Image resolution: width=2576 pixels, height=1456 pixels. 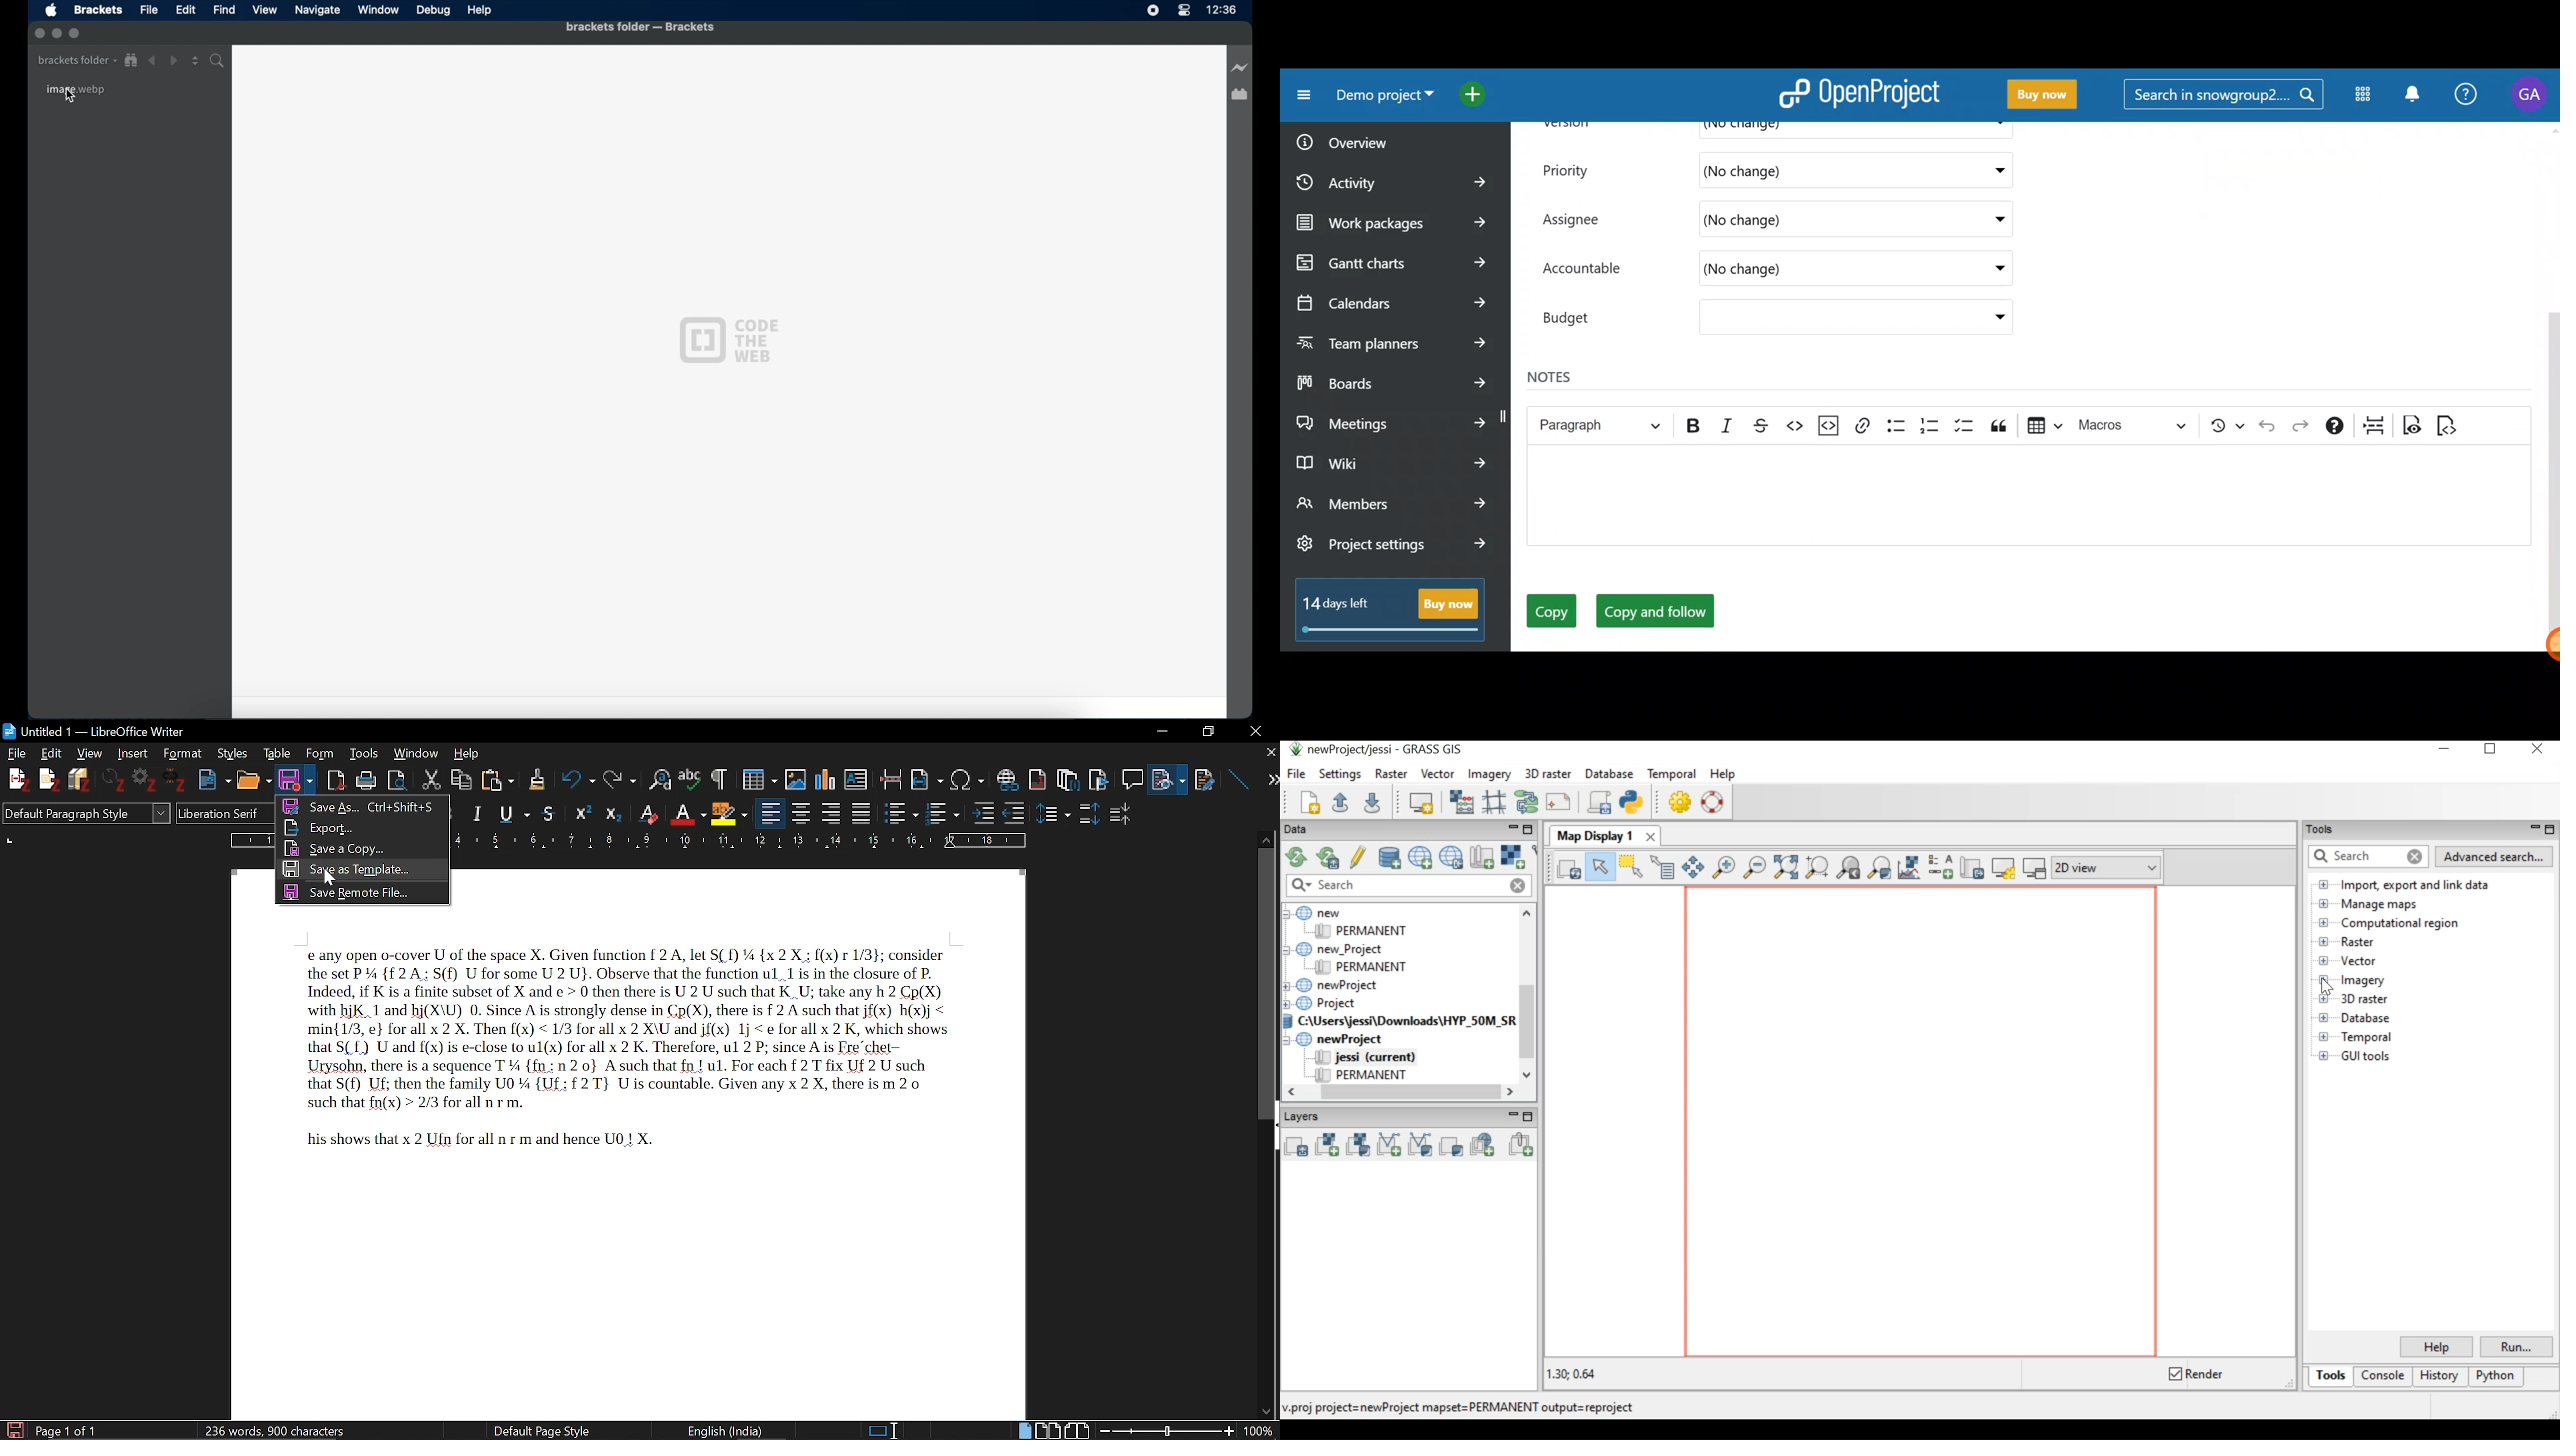 I want to click on , so click(x=536, y=779).